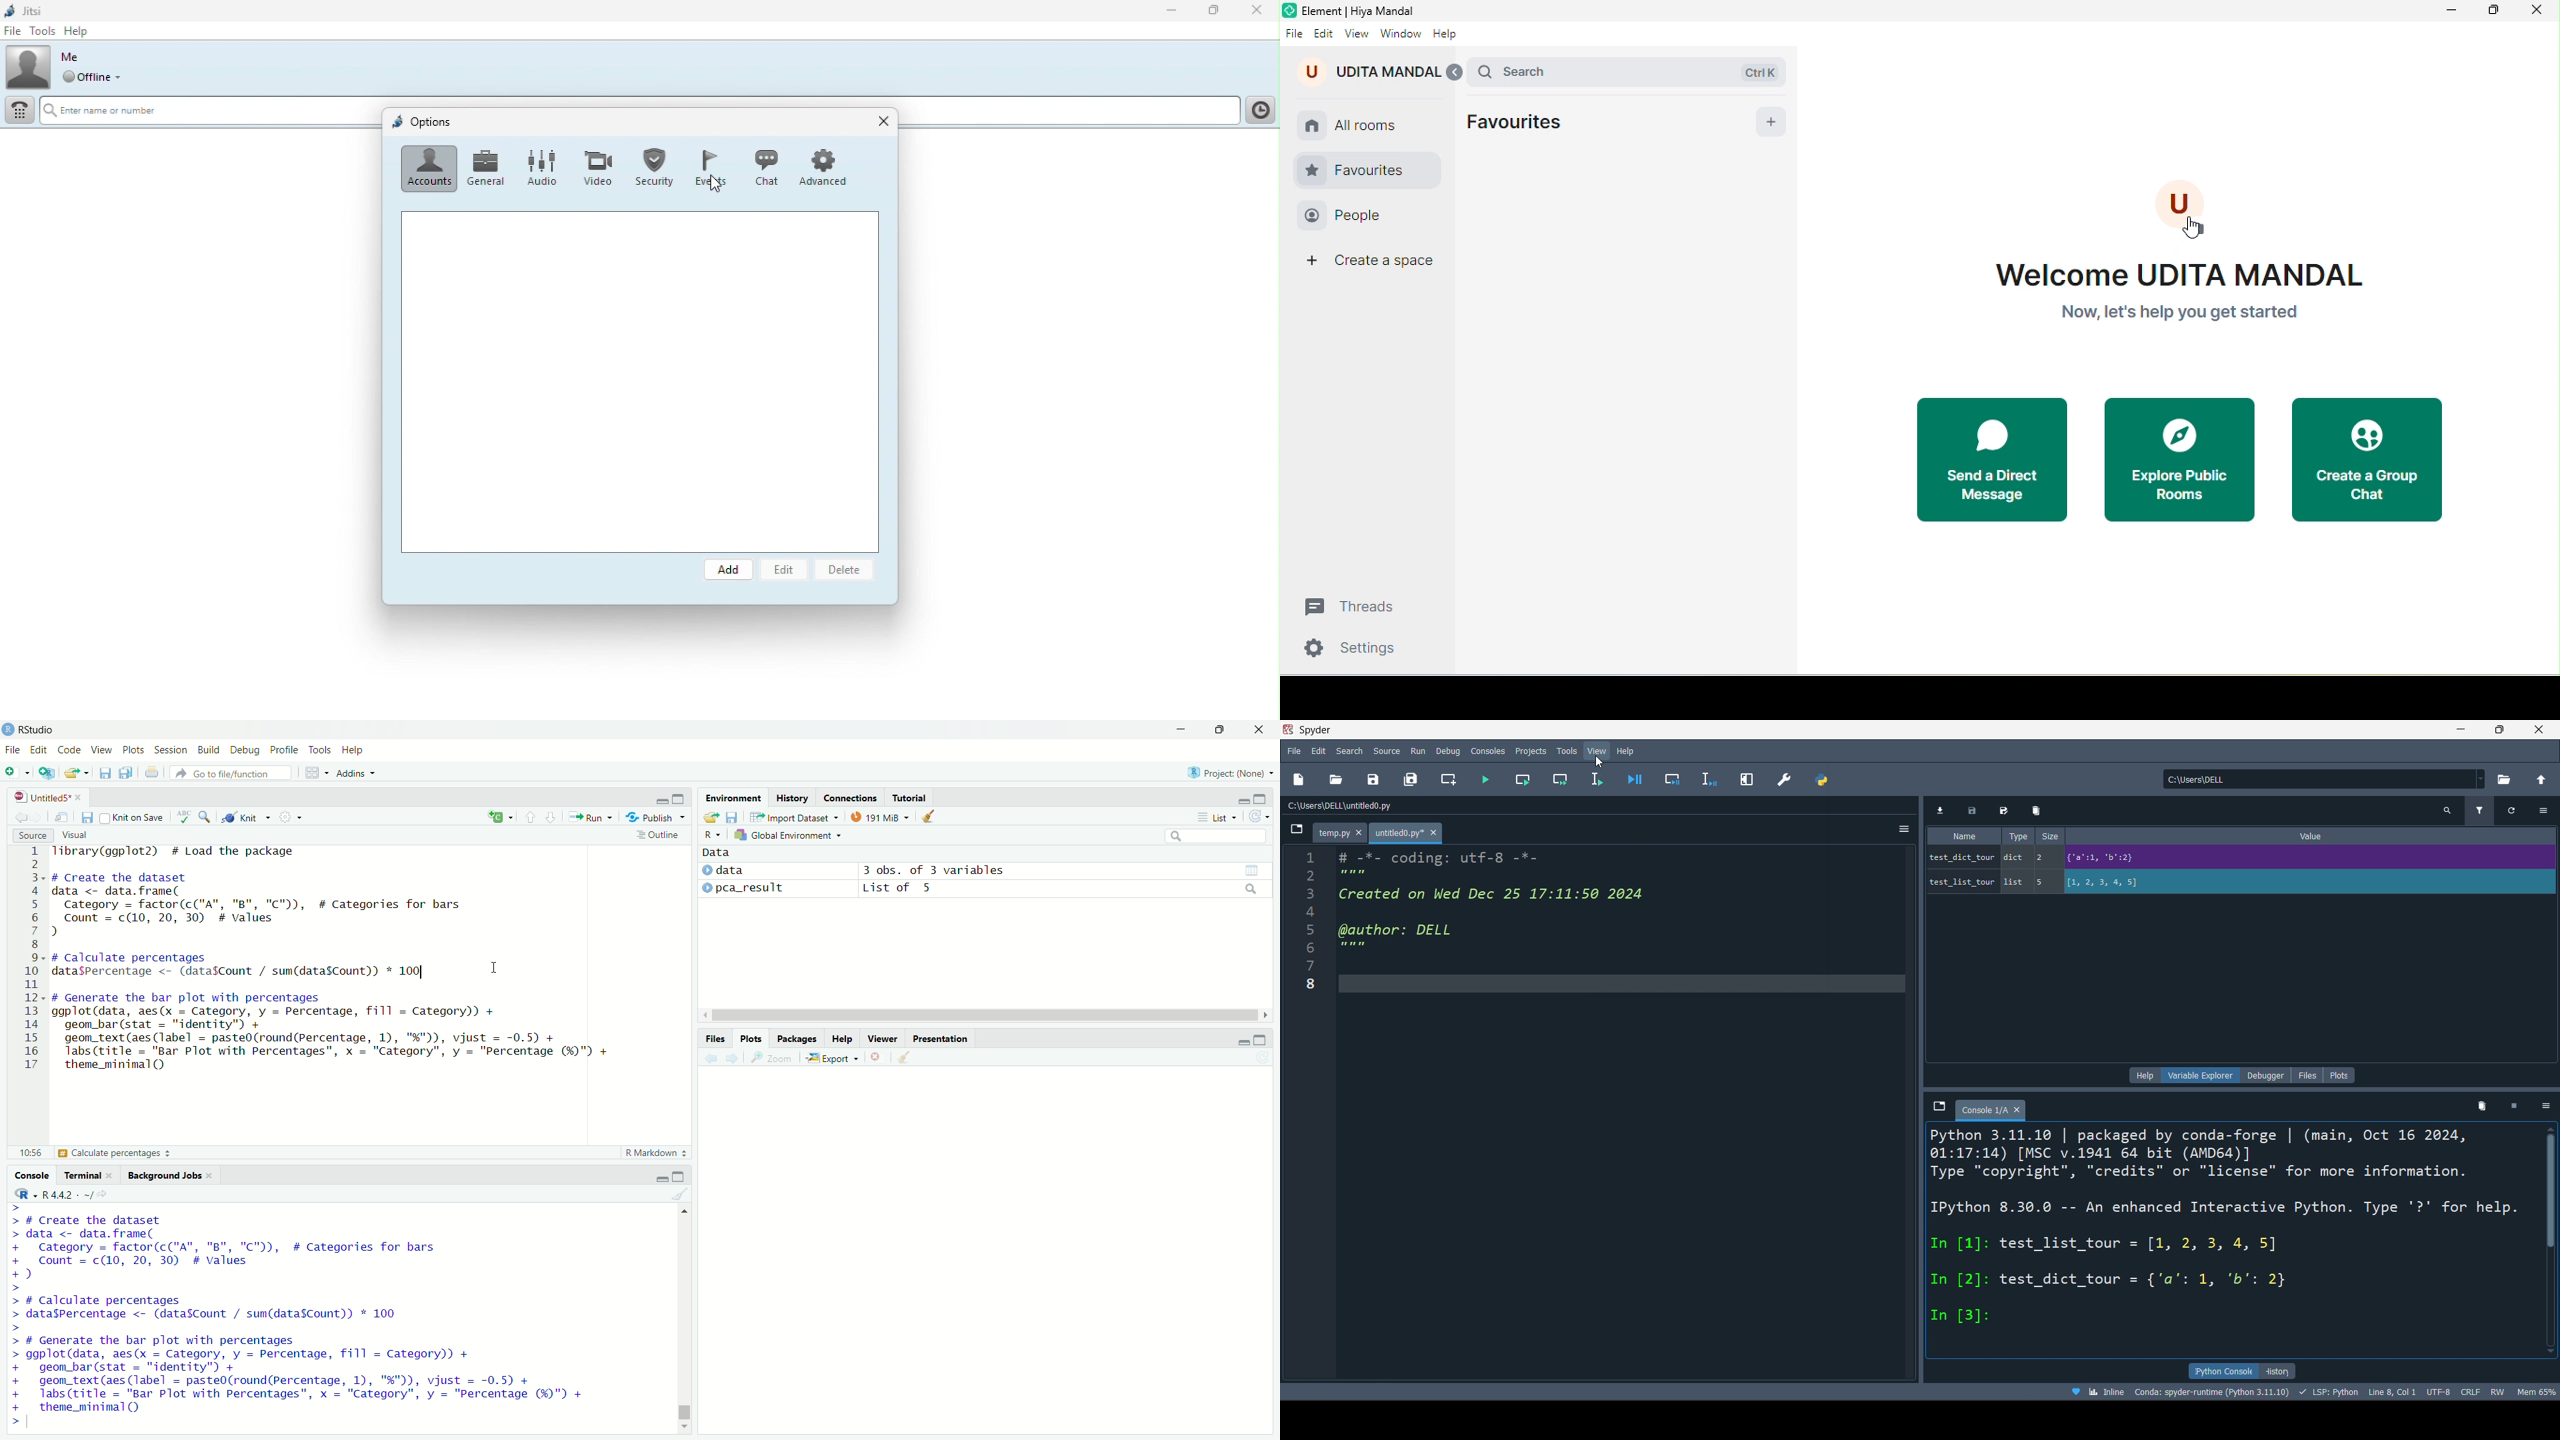 The height and width of the screenshot is (1456, 2576). I want to click on tutorial, so click(911, 797).